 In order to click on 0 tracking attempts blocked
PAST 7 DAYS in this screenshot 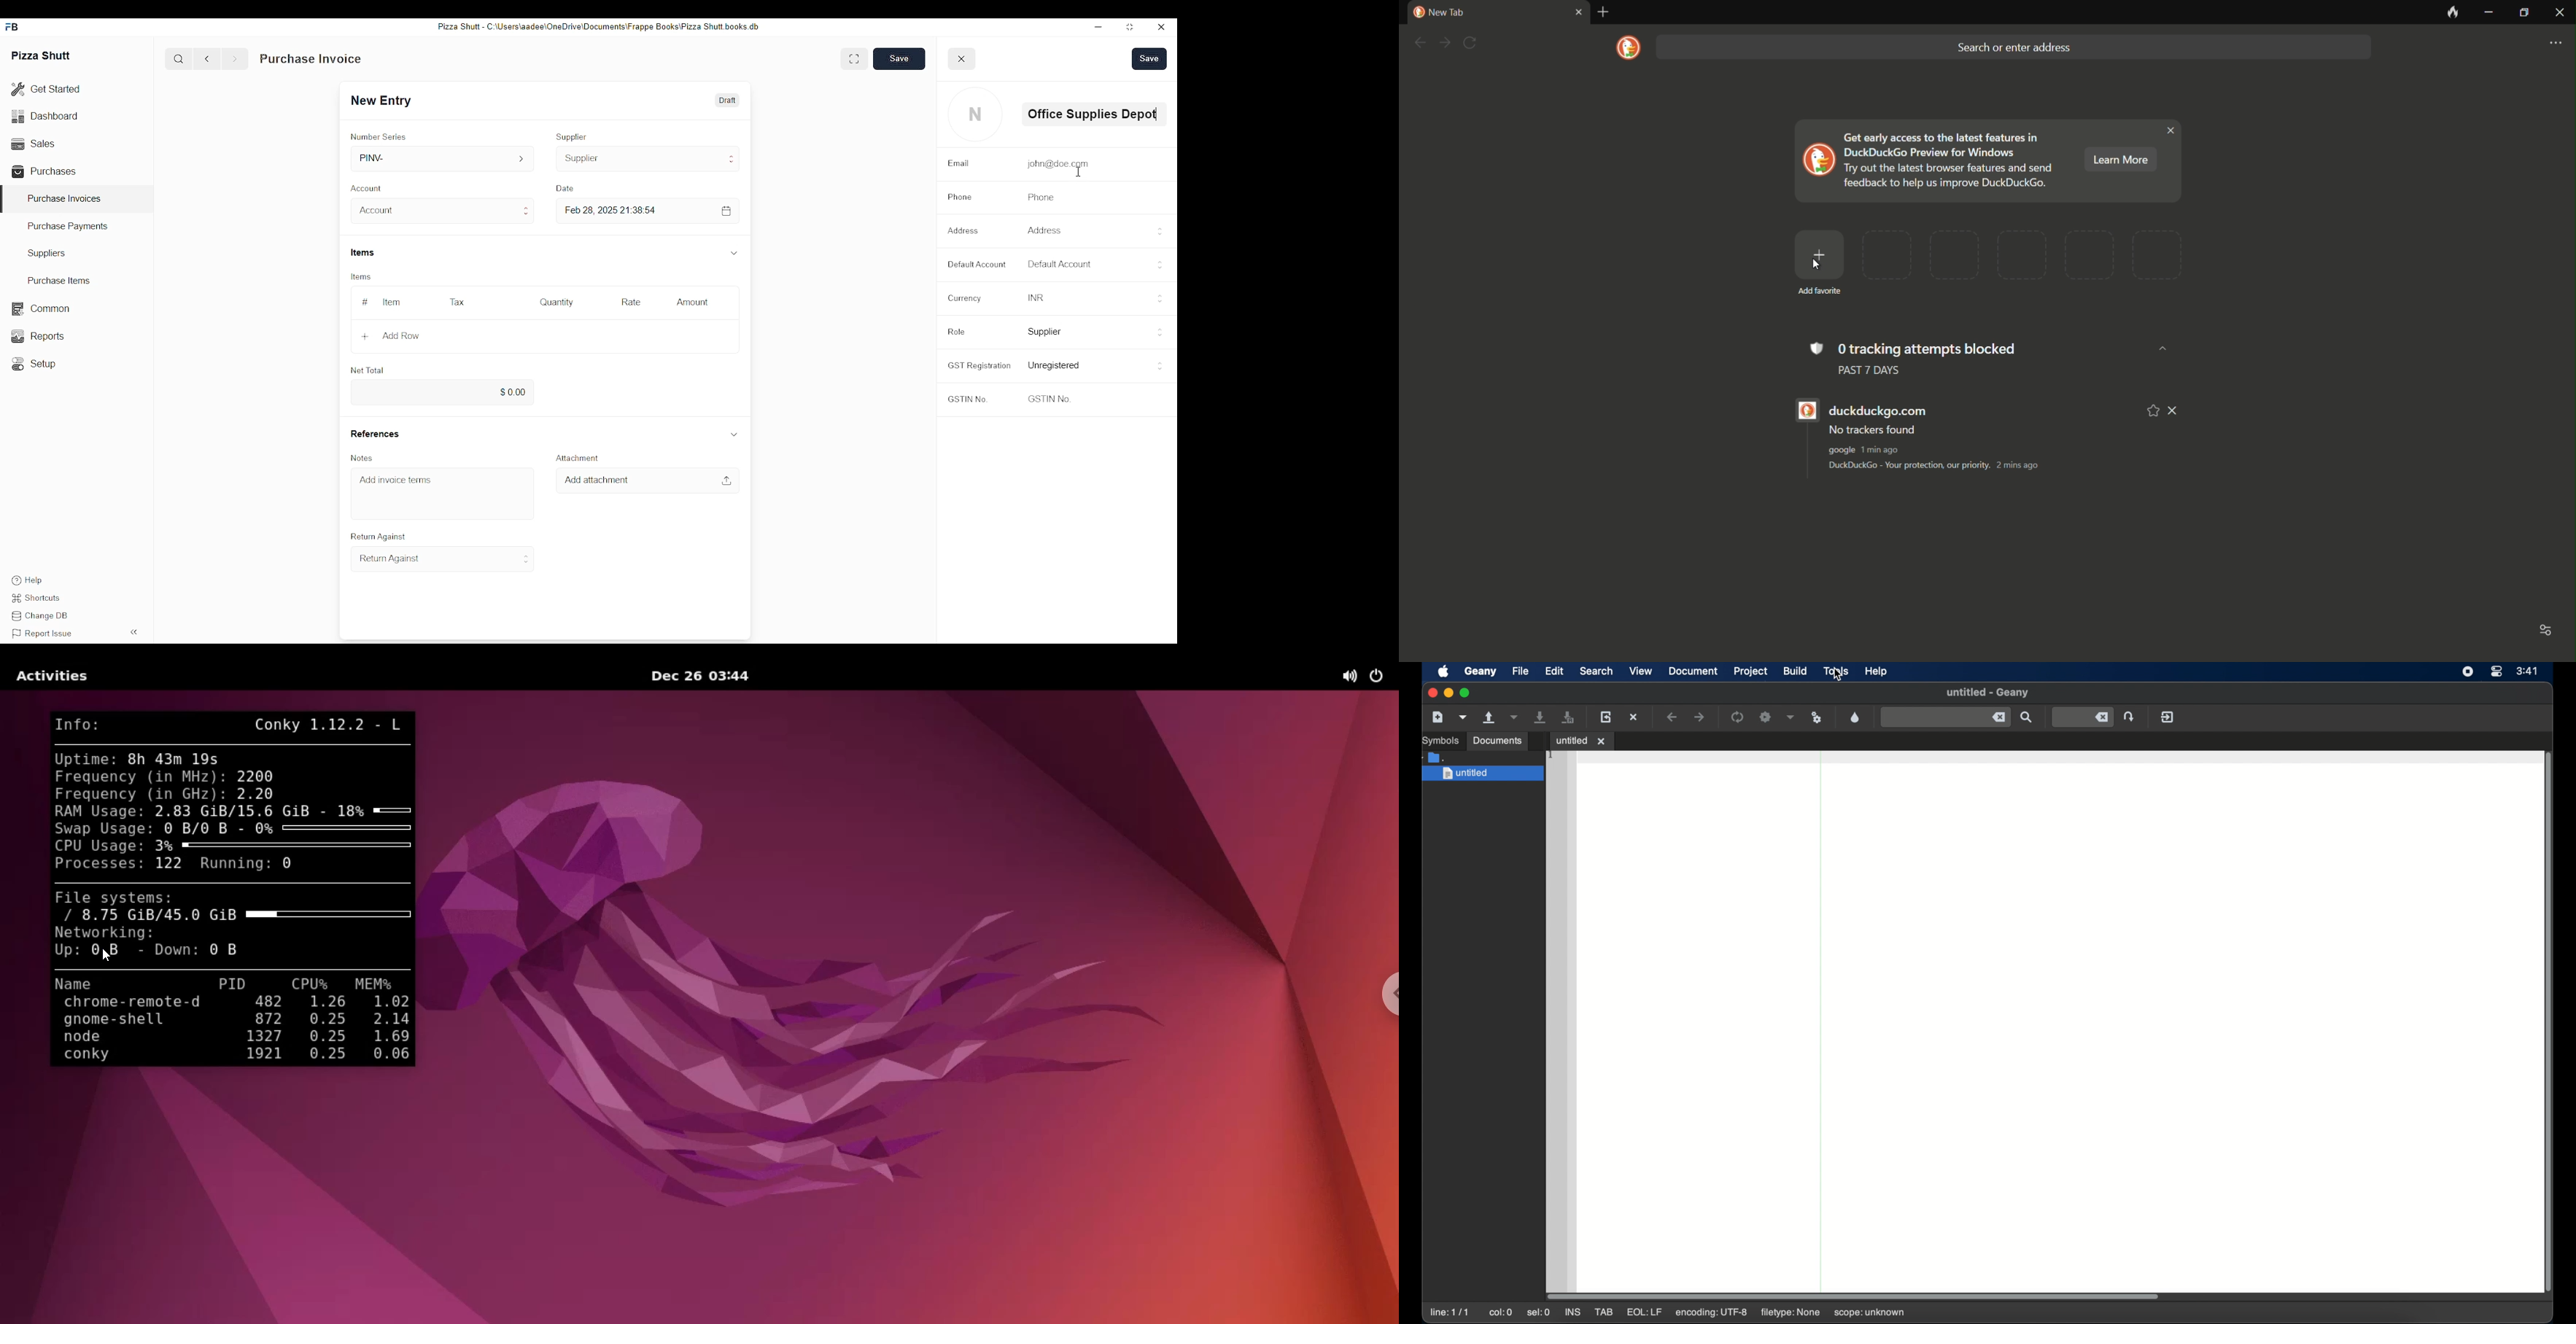, I will do `click(1996, 360)`.